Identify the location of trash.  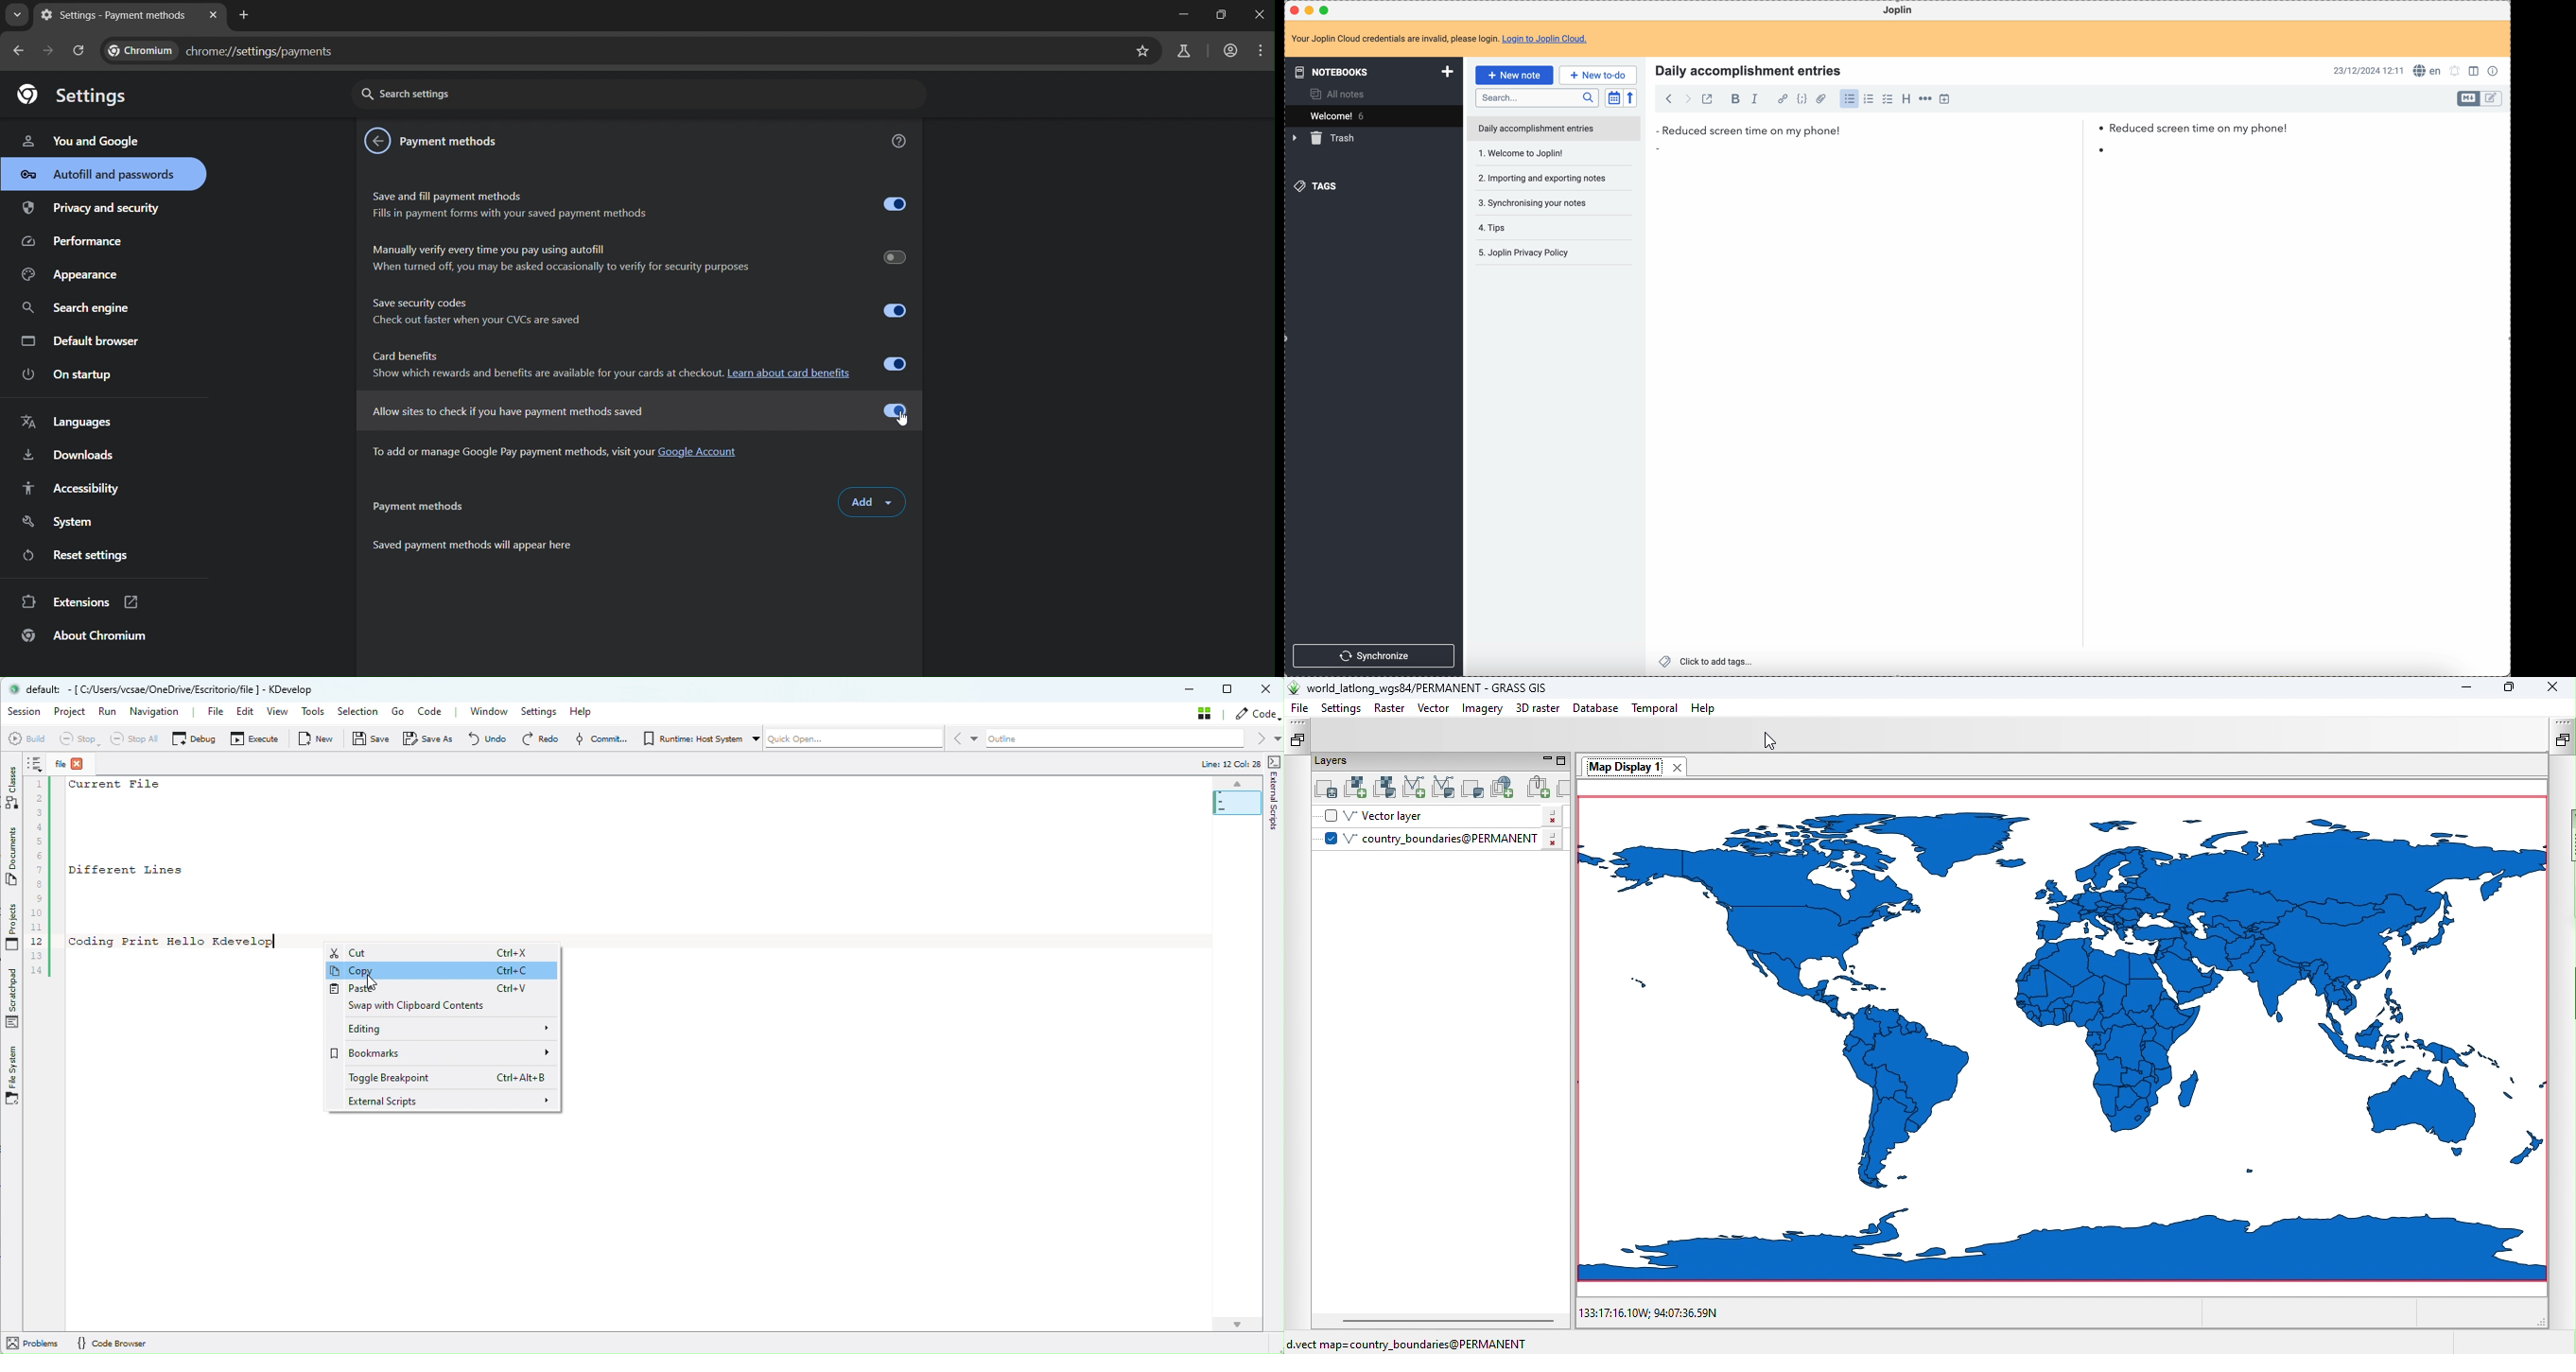
(1325, 139).